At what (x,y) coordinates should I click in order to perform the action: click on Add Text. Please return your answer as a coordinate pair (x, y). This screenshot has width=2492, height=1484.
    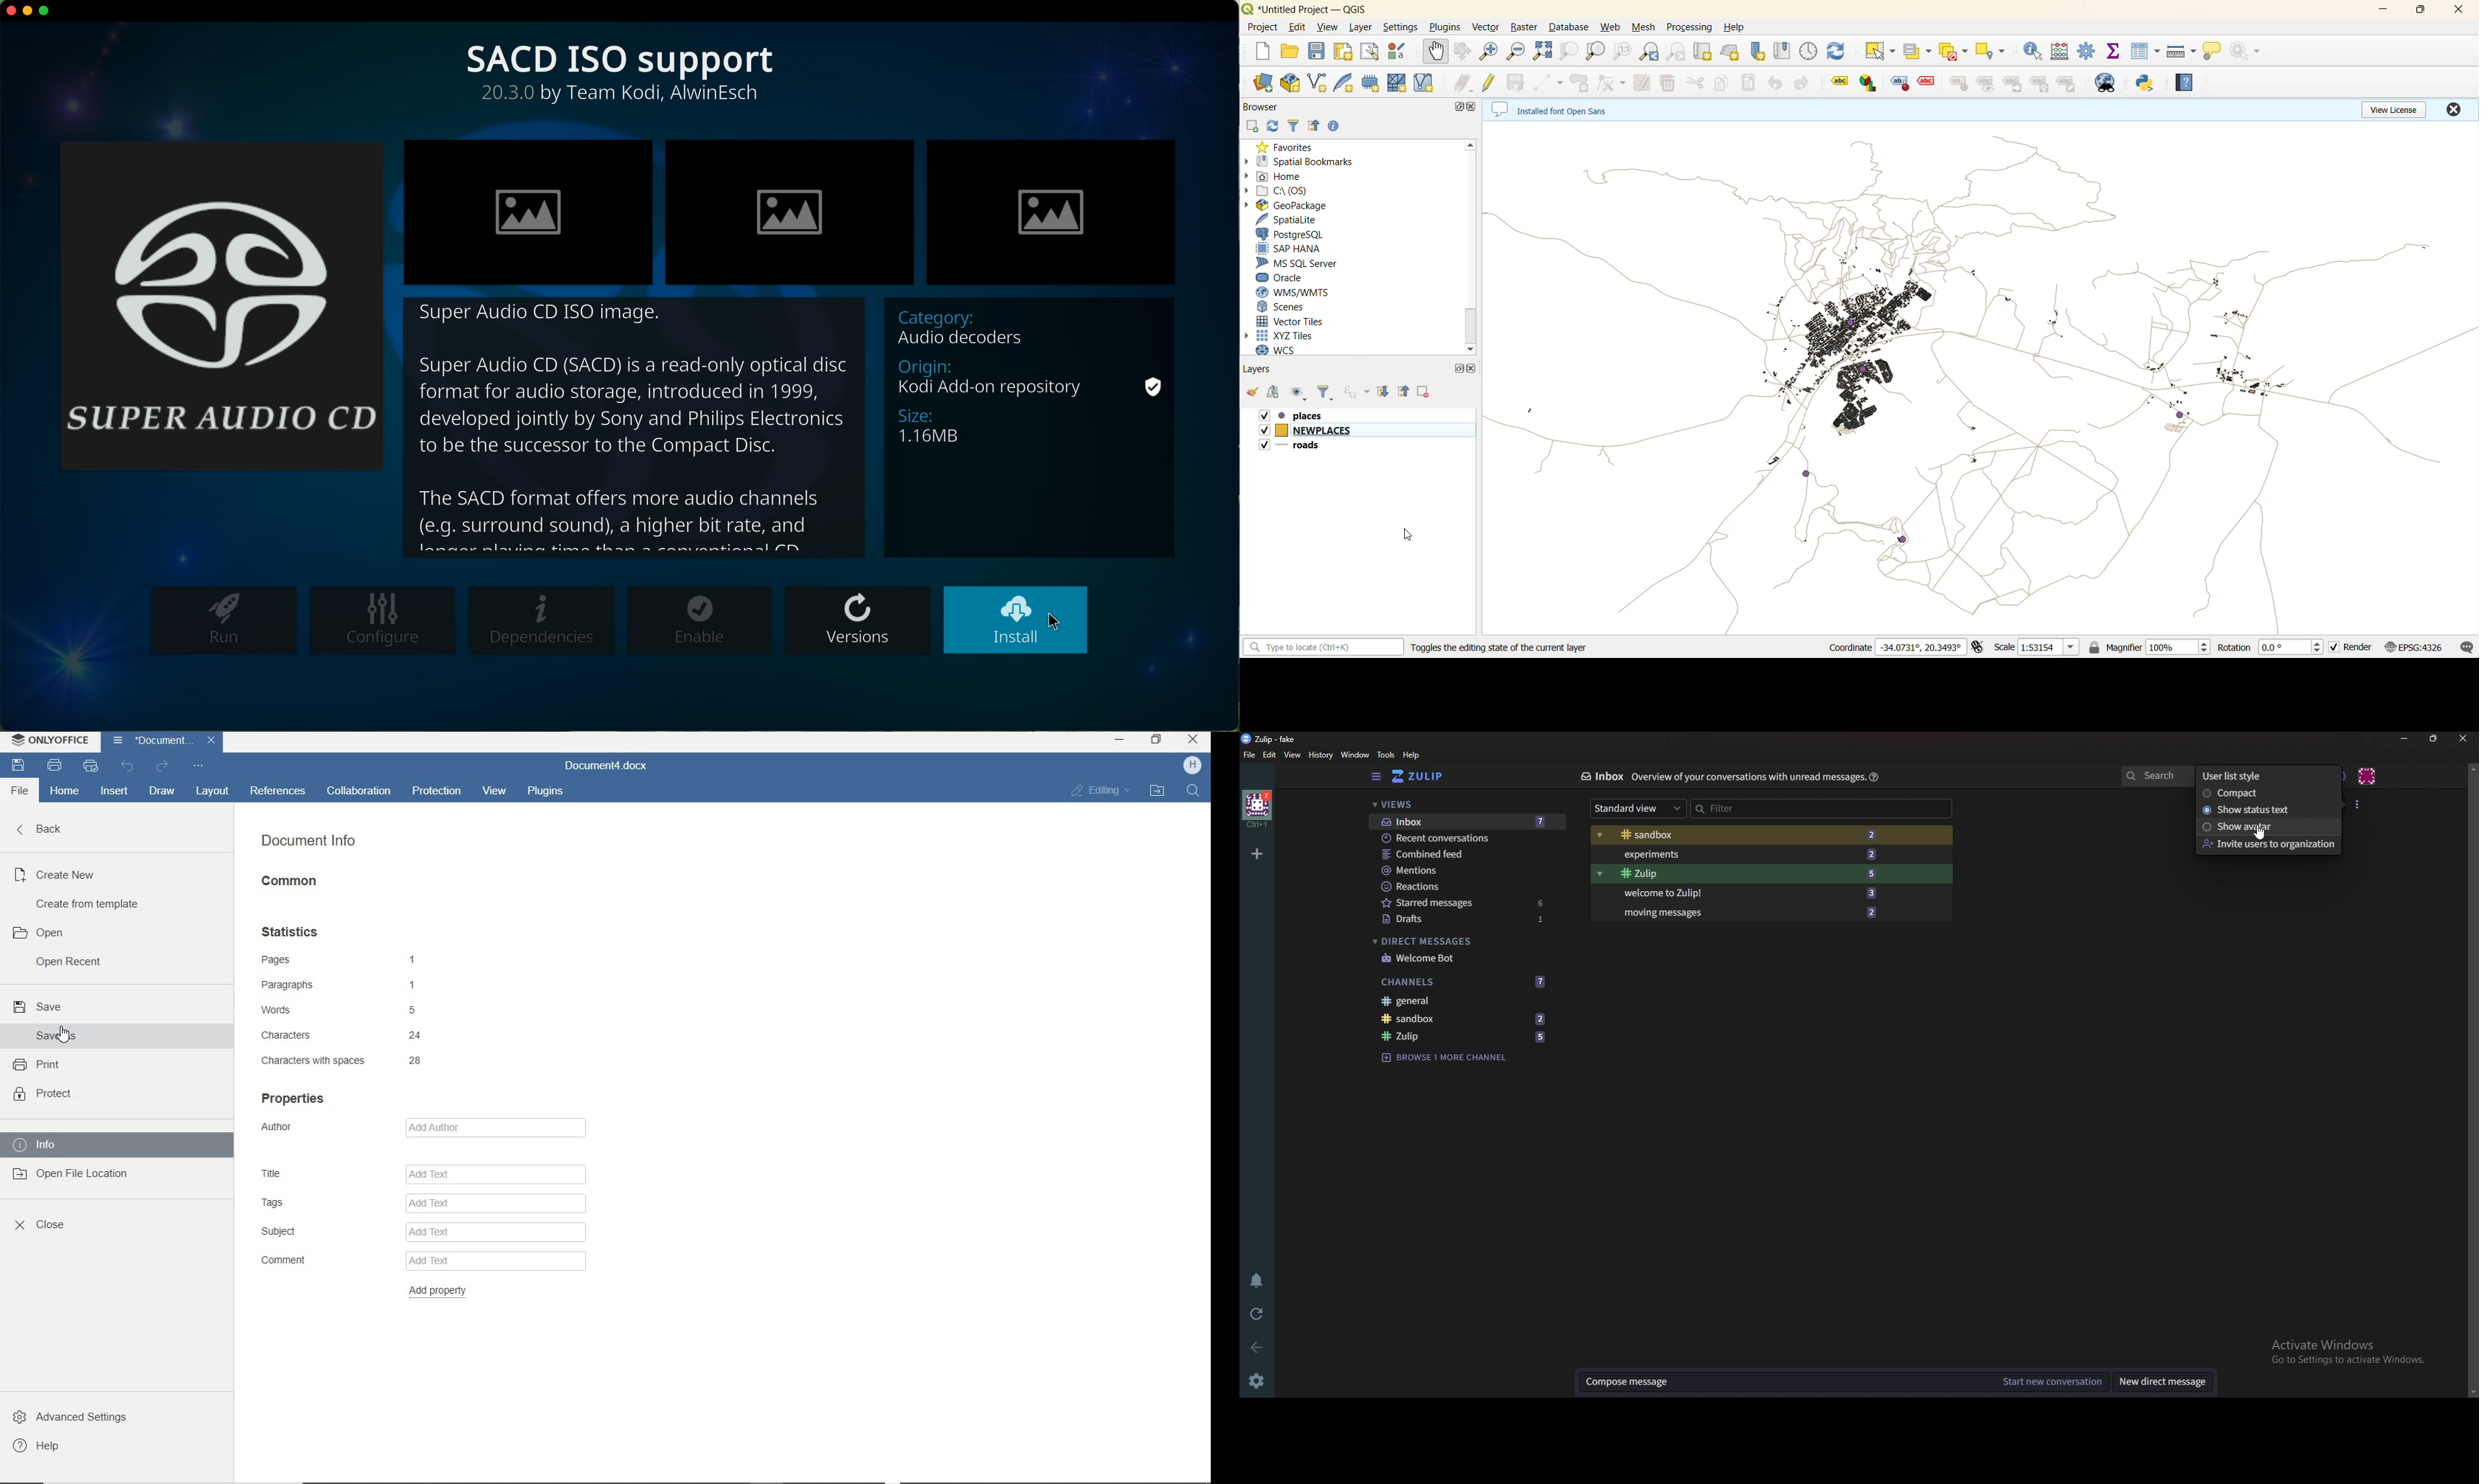
    Looking at the image, I should click on (494, 1261).